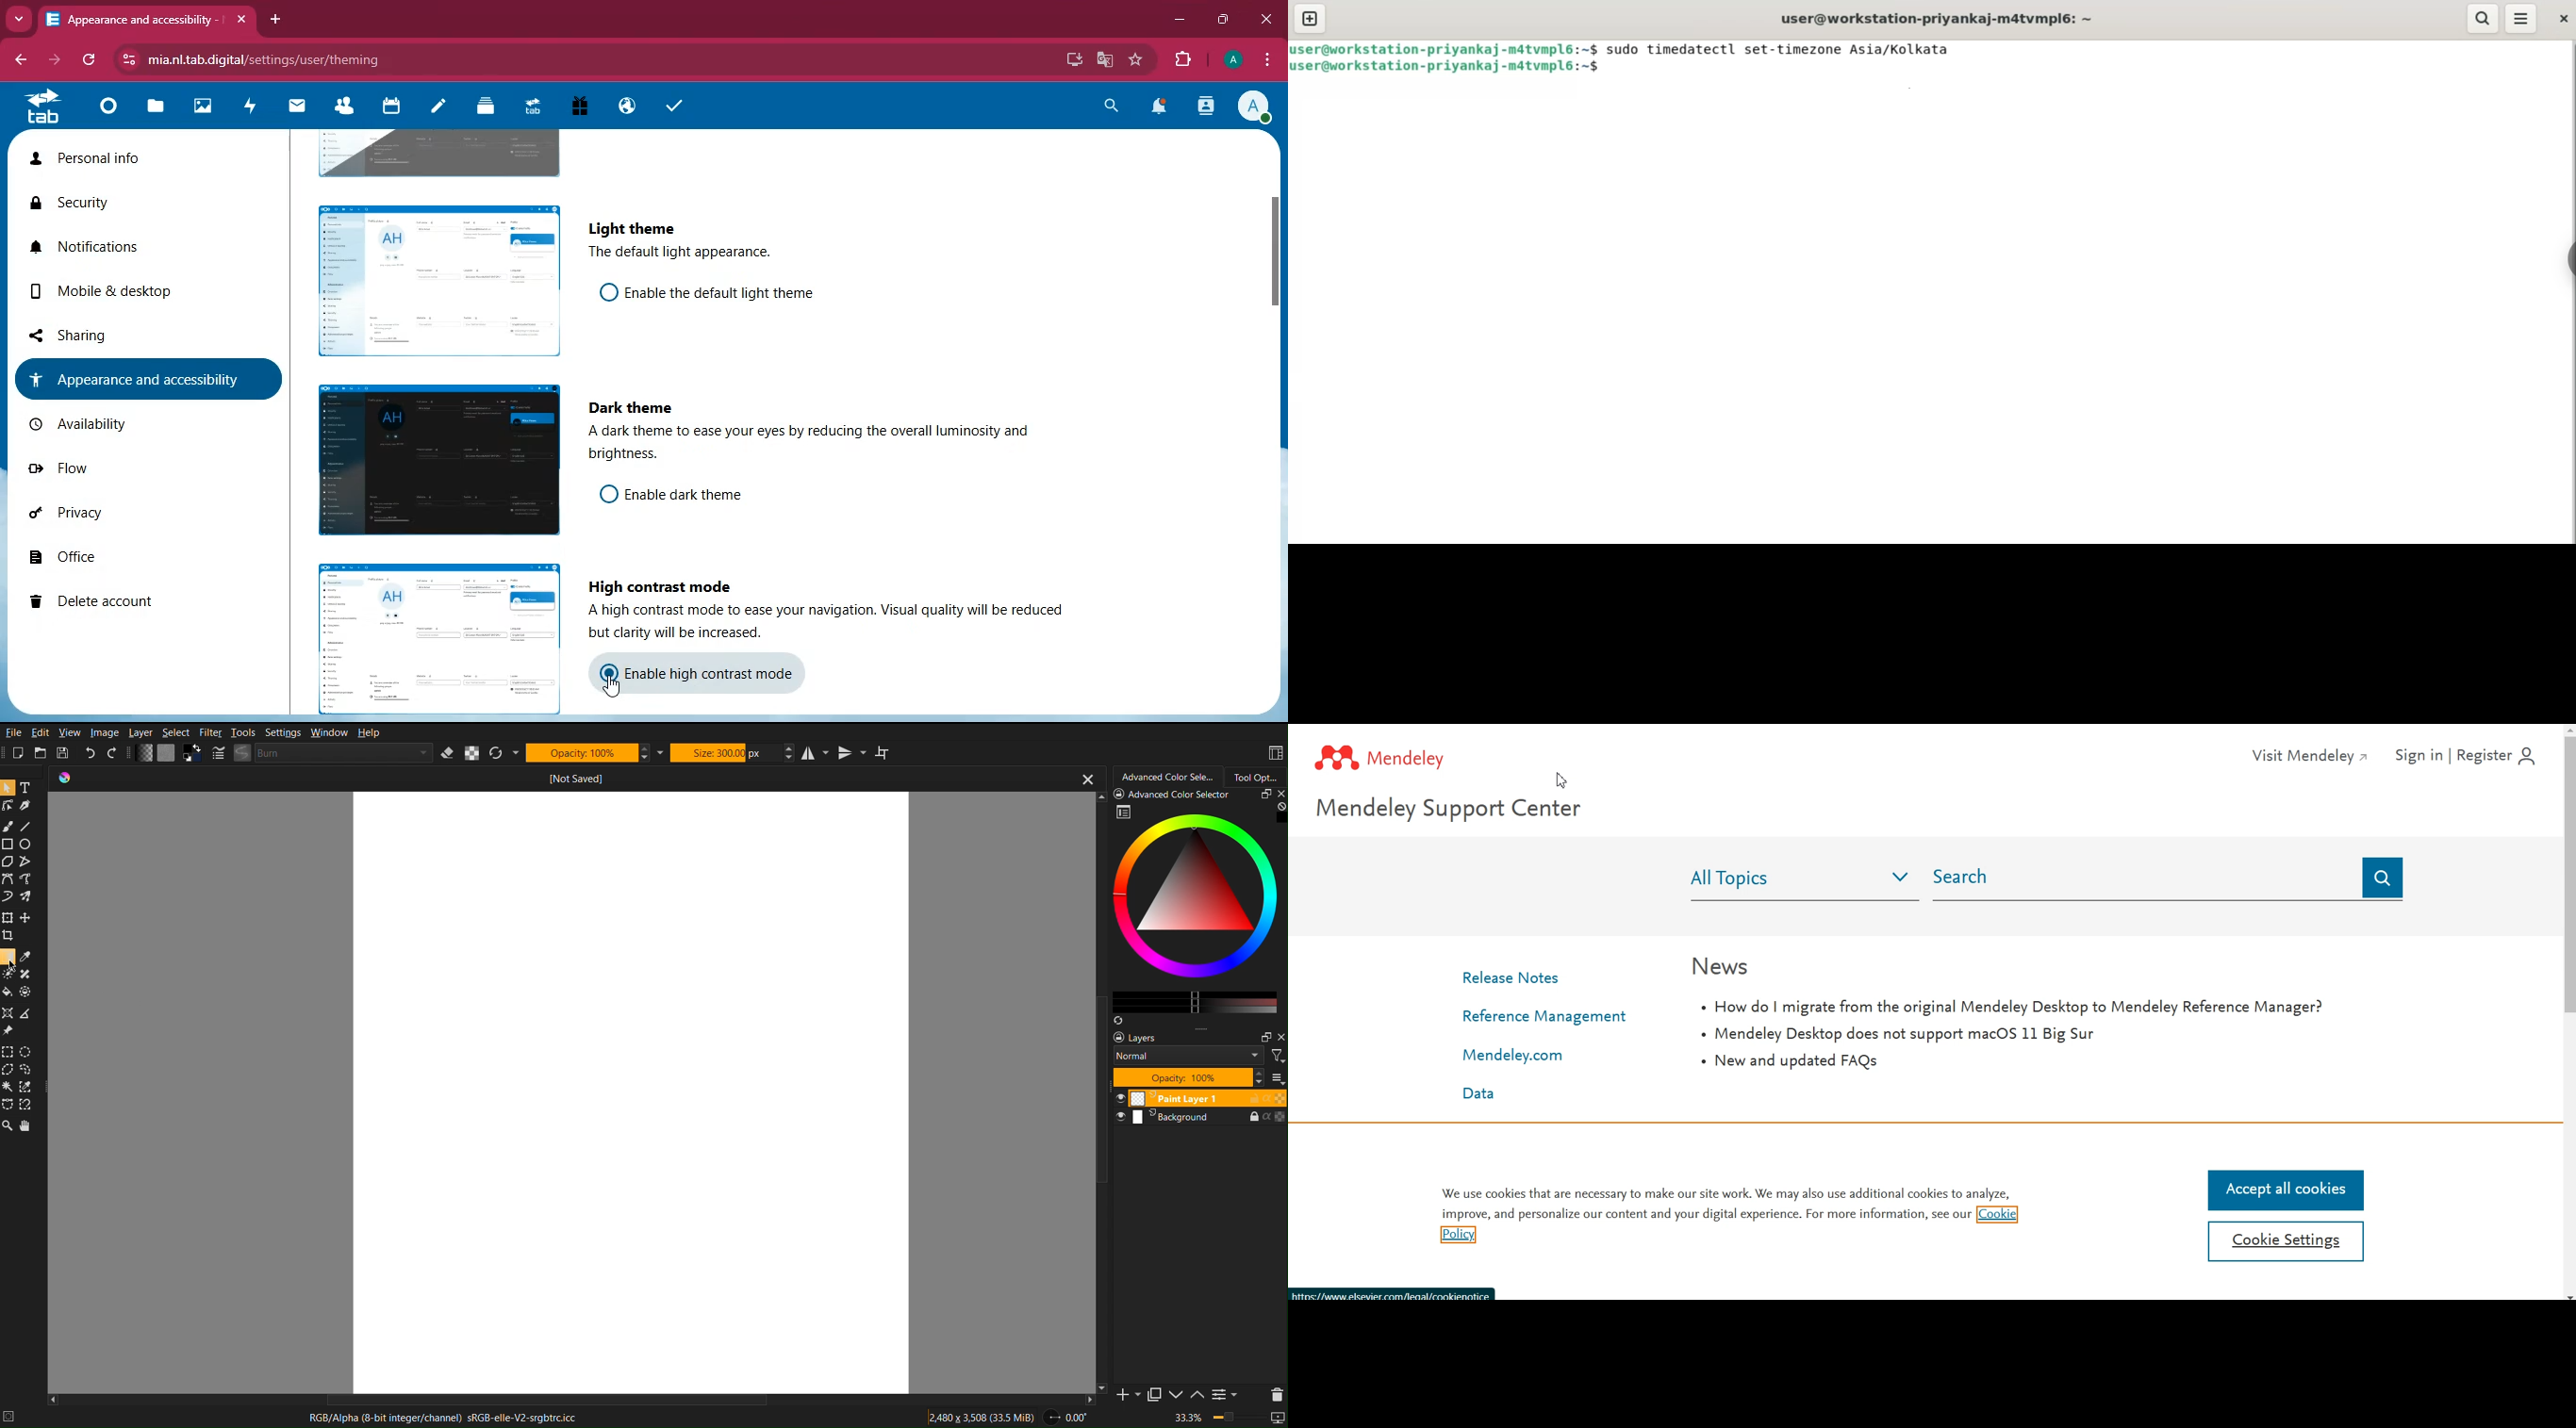  I want to click on Up, so click(1196, 1397).